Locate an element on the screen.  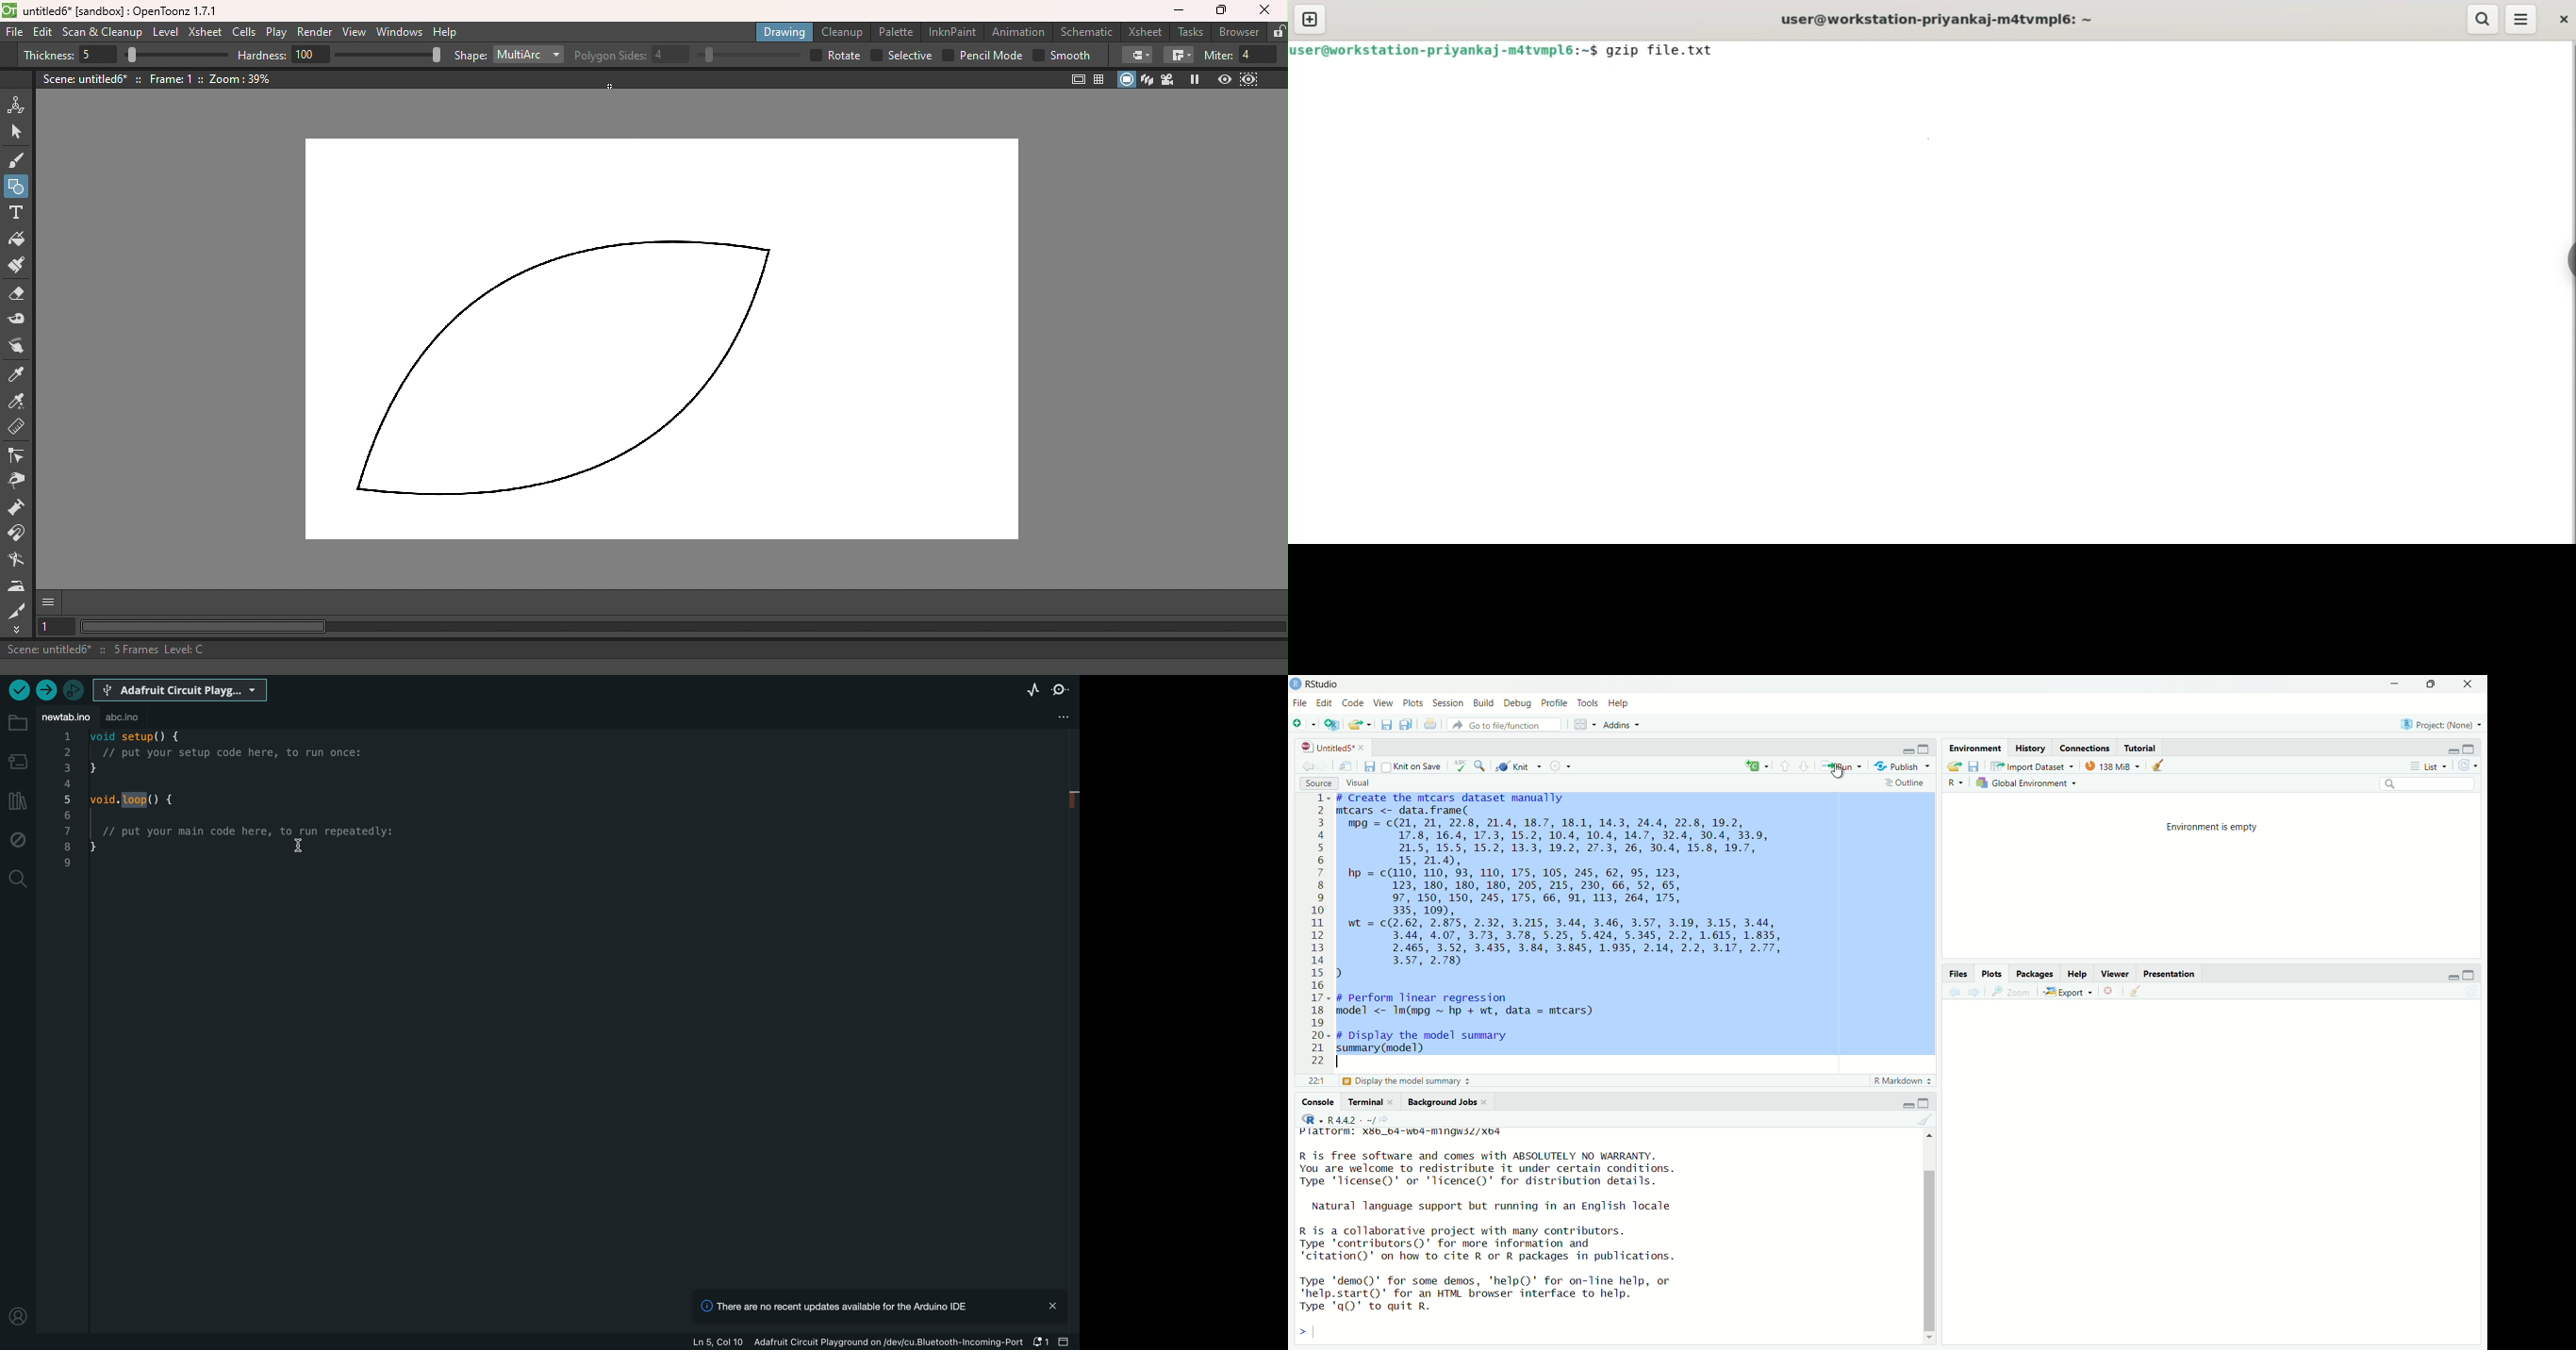
minimize is located at coordinates (2451, 977).